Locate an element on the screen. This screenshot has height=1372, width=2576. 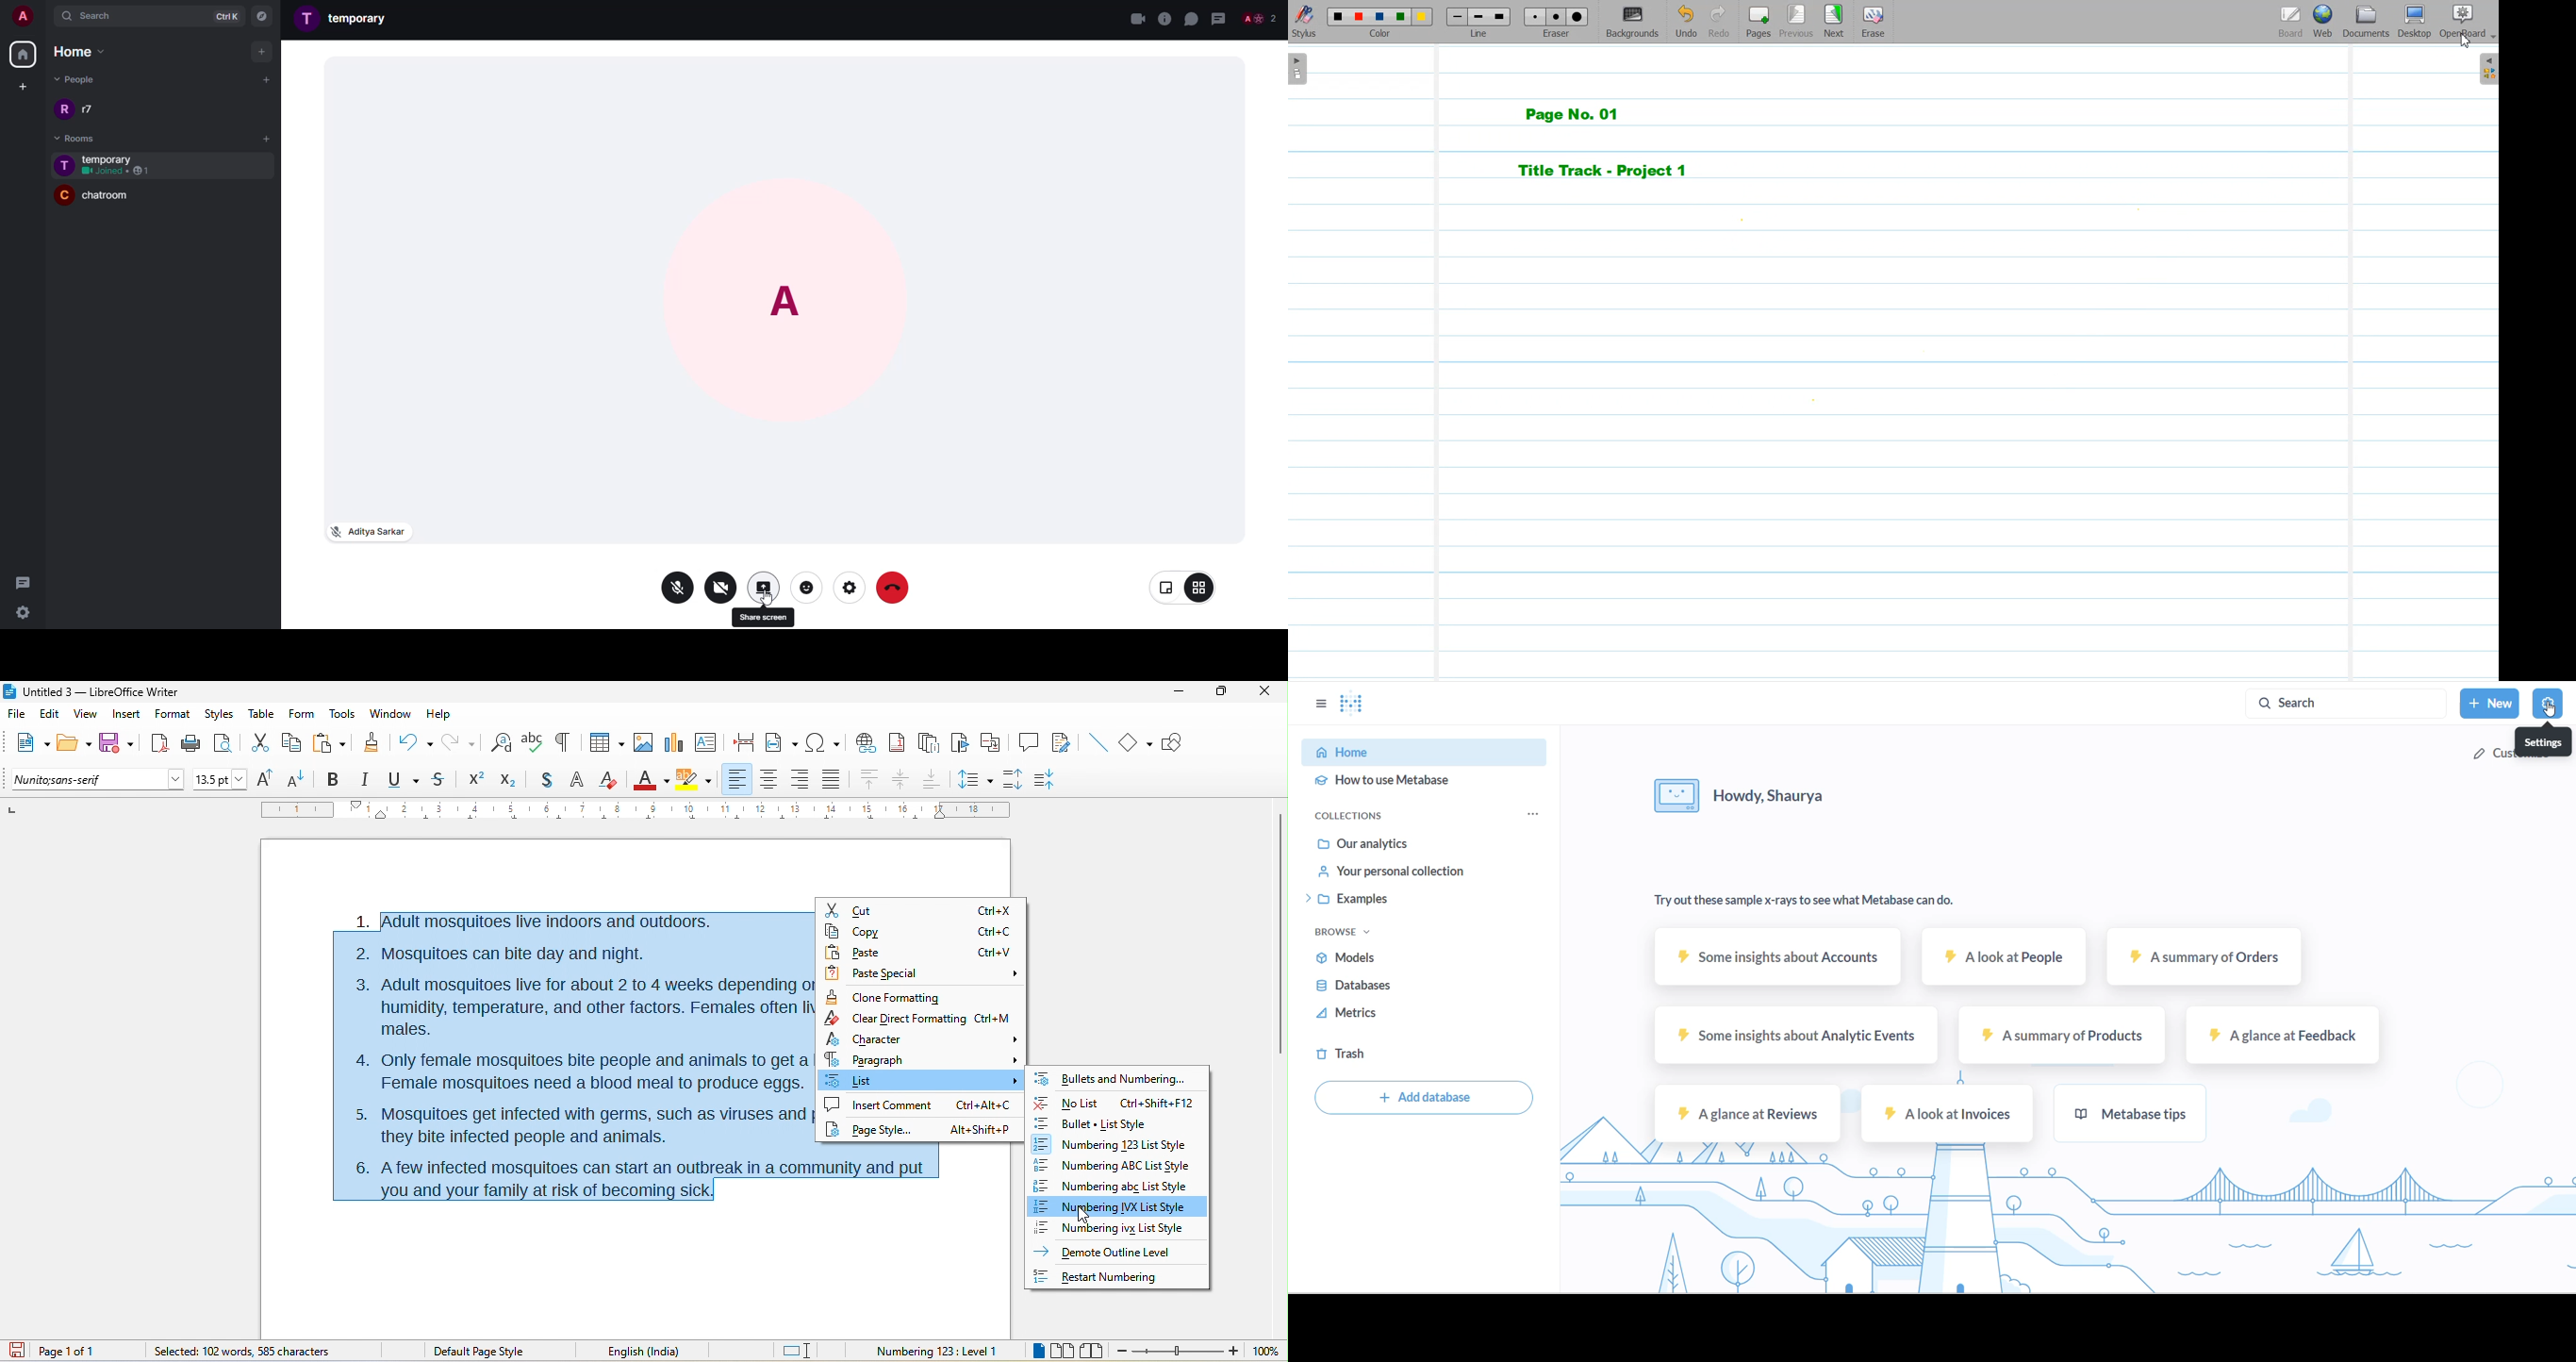
align center is located at coordinates (901, 781).